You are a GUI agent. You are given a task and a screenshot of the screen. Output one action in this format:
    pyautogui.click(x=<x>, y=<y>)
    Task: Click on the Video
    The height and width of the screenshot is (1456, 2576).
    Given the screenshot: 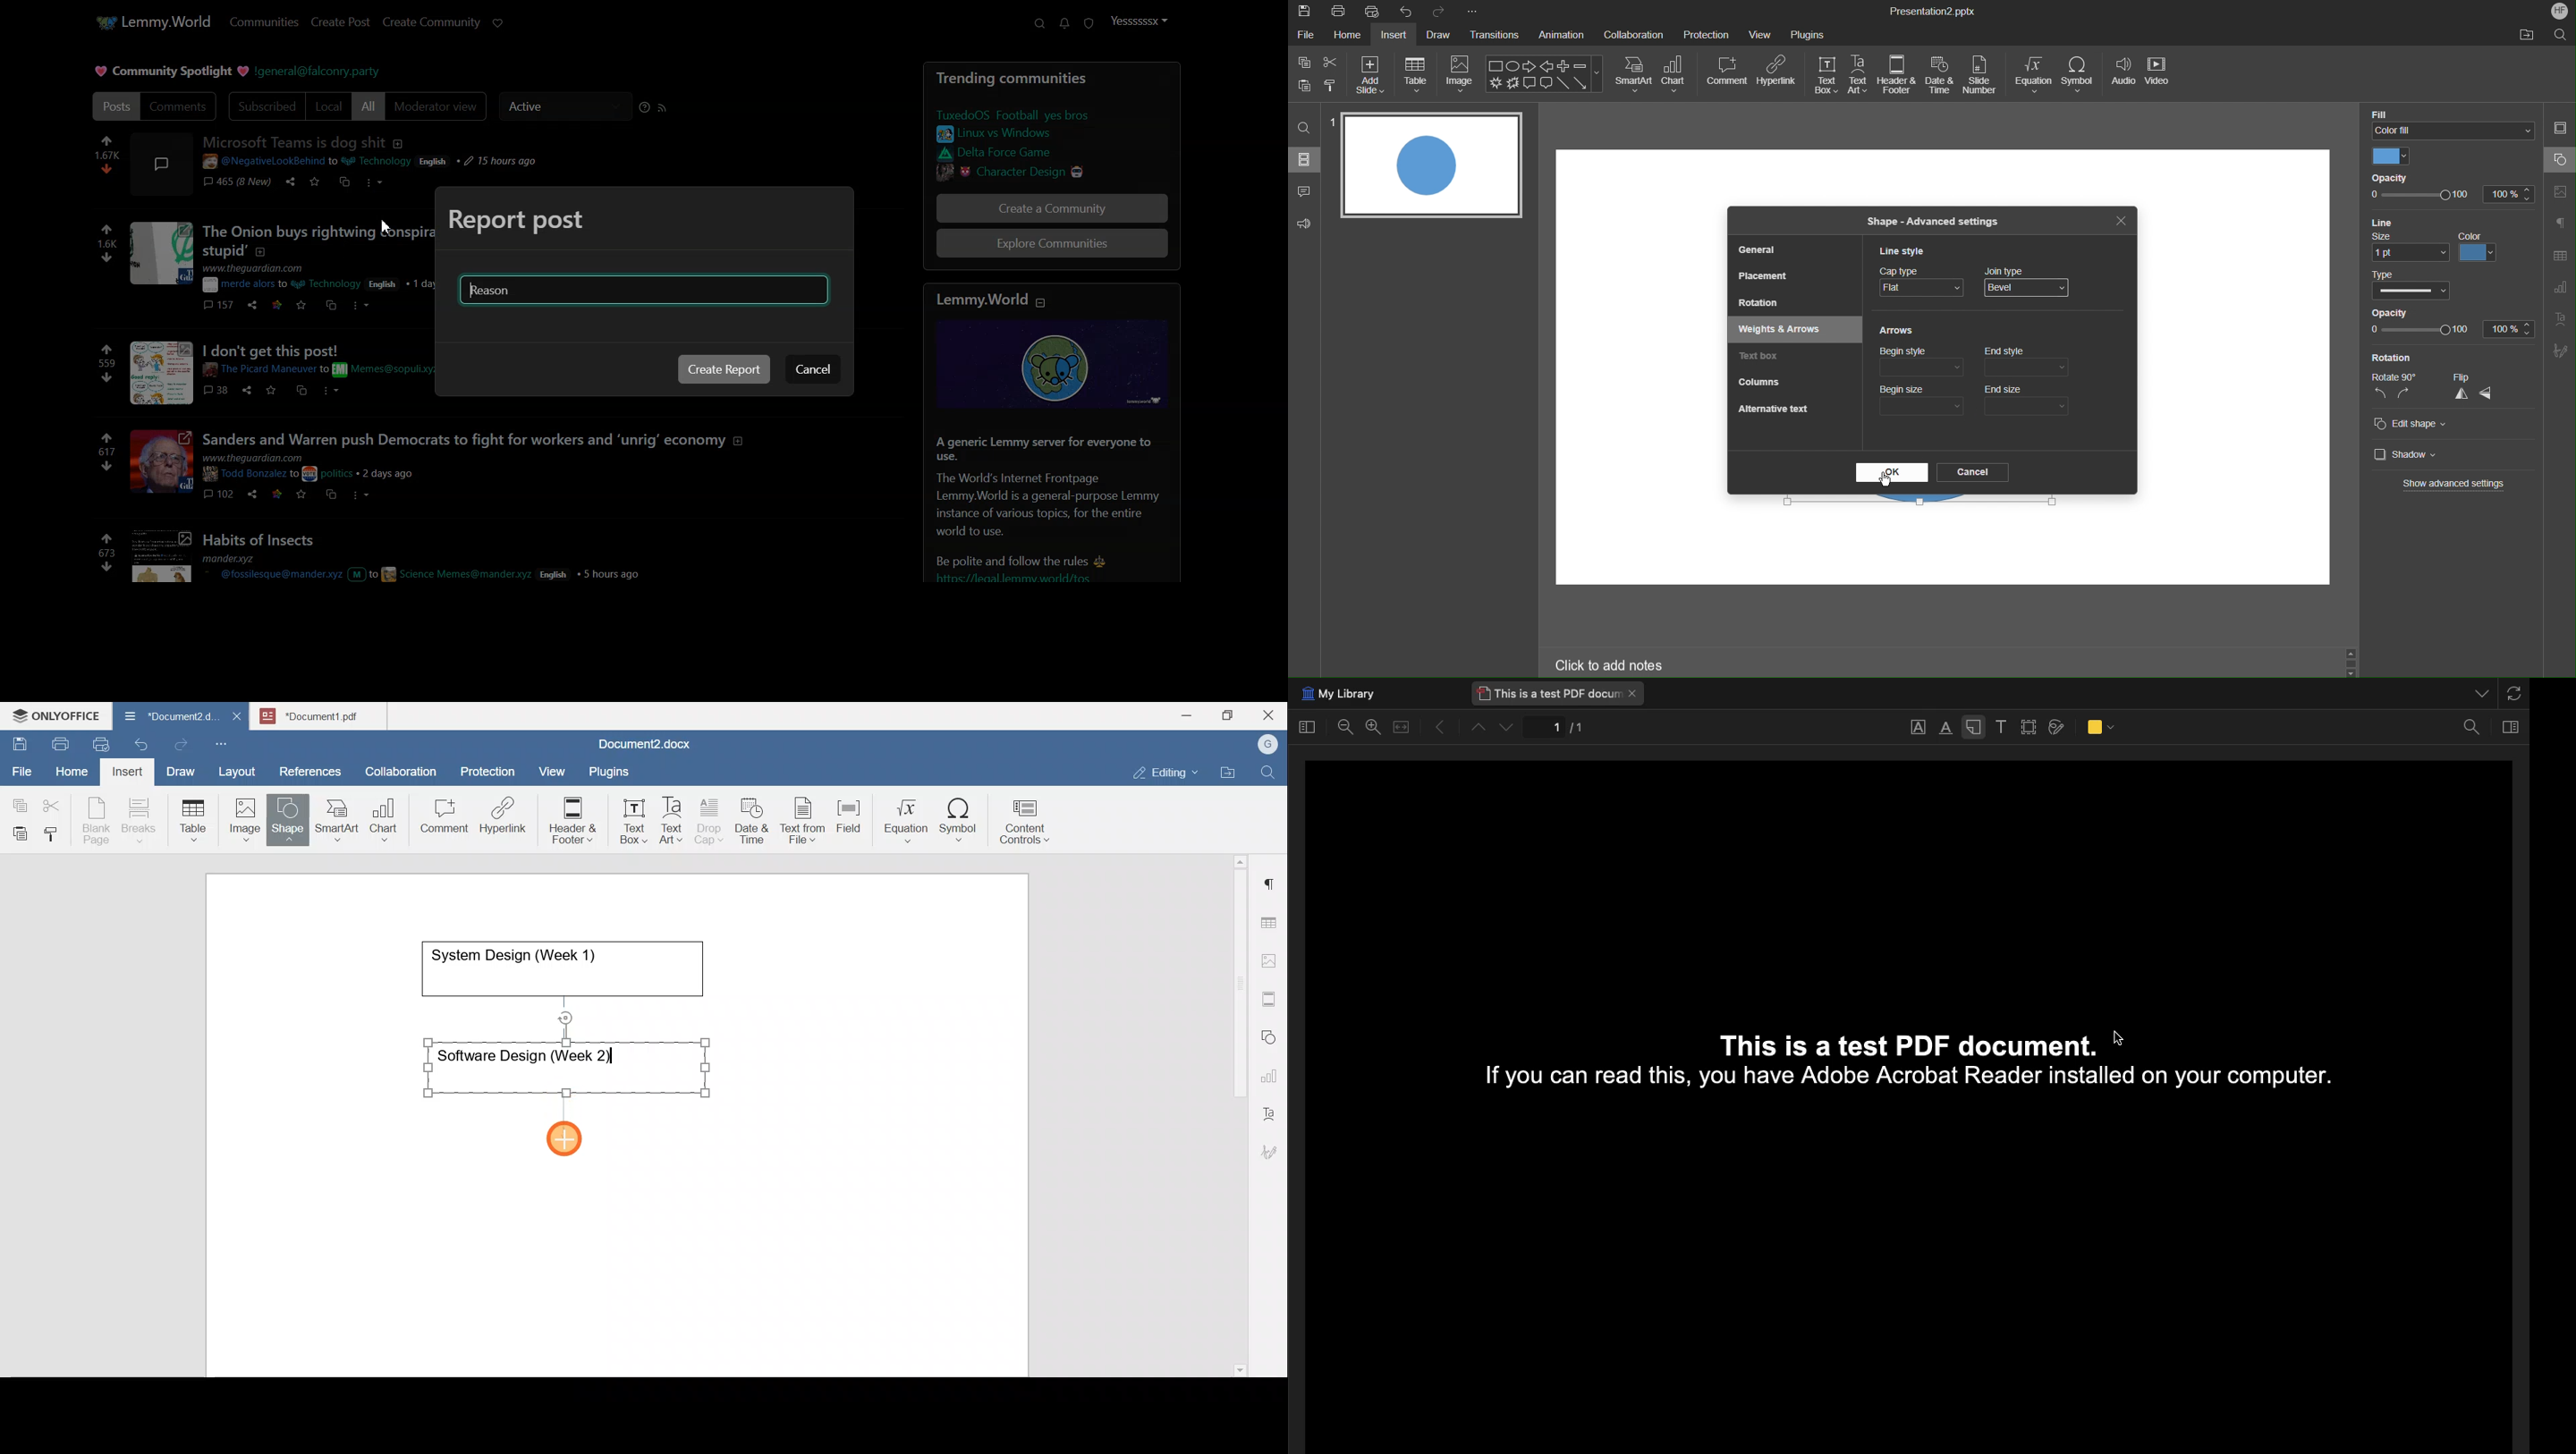 What is the action you would take?
    pyautogui.click(x=2160, y=77)
    